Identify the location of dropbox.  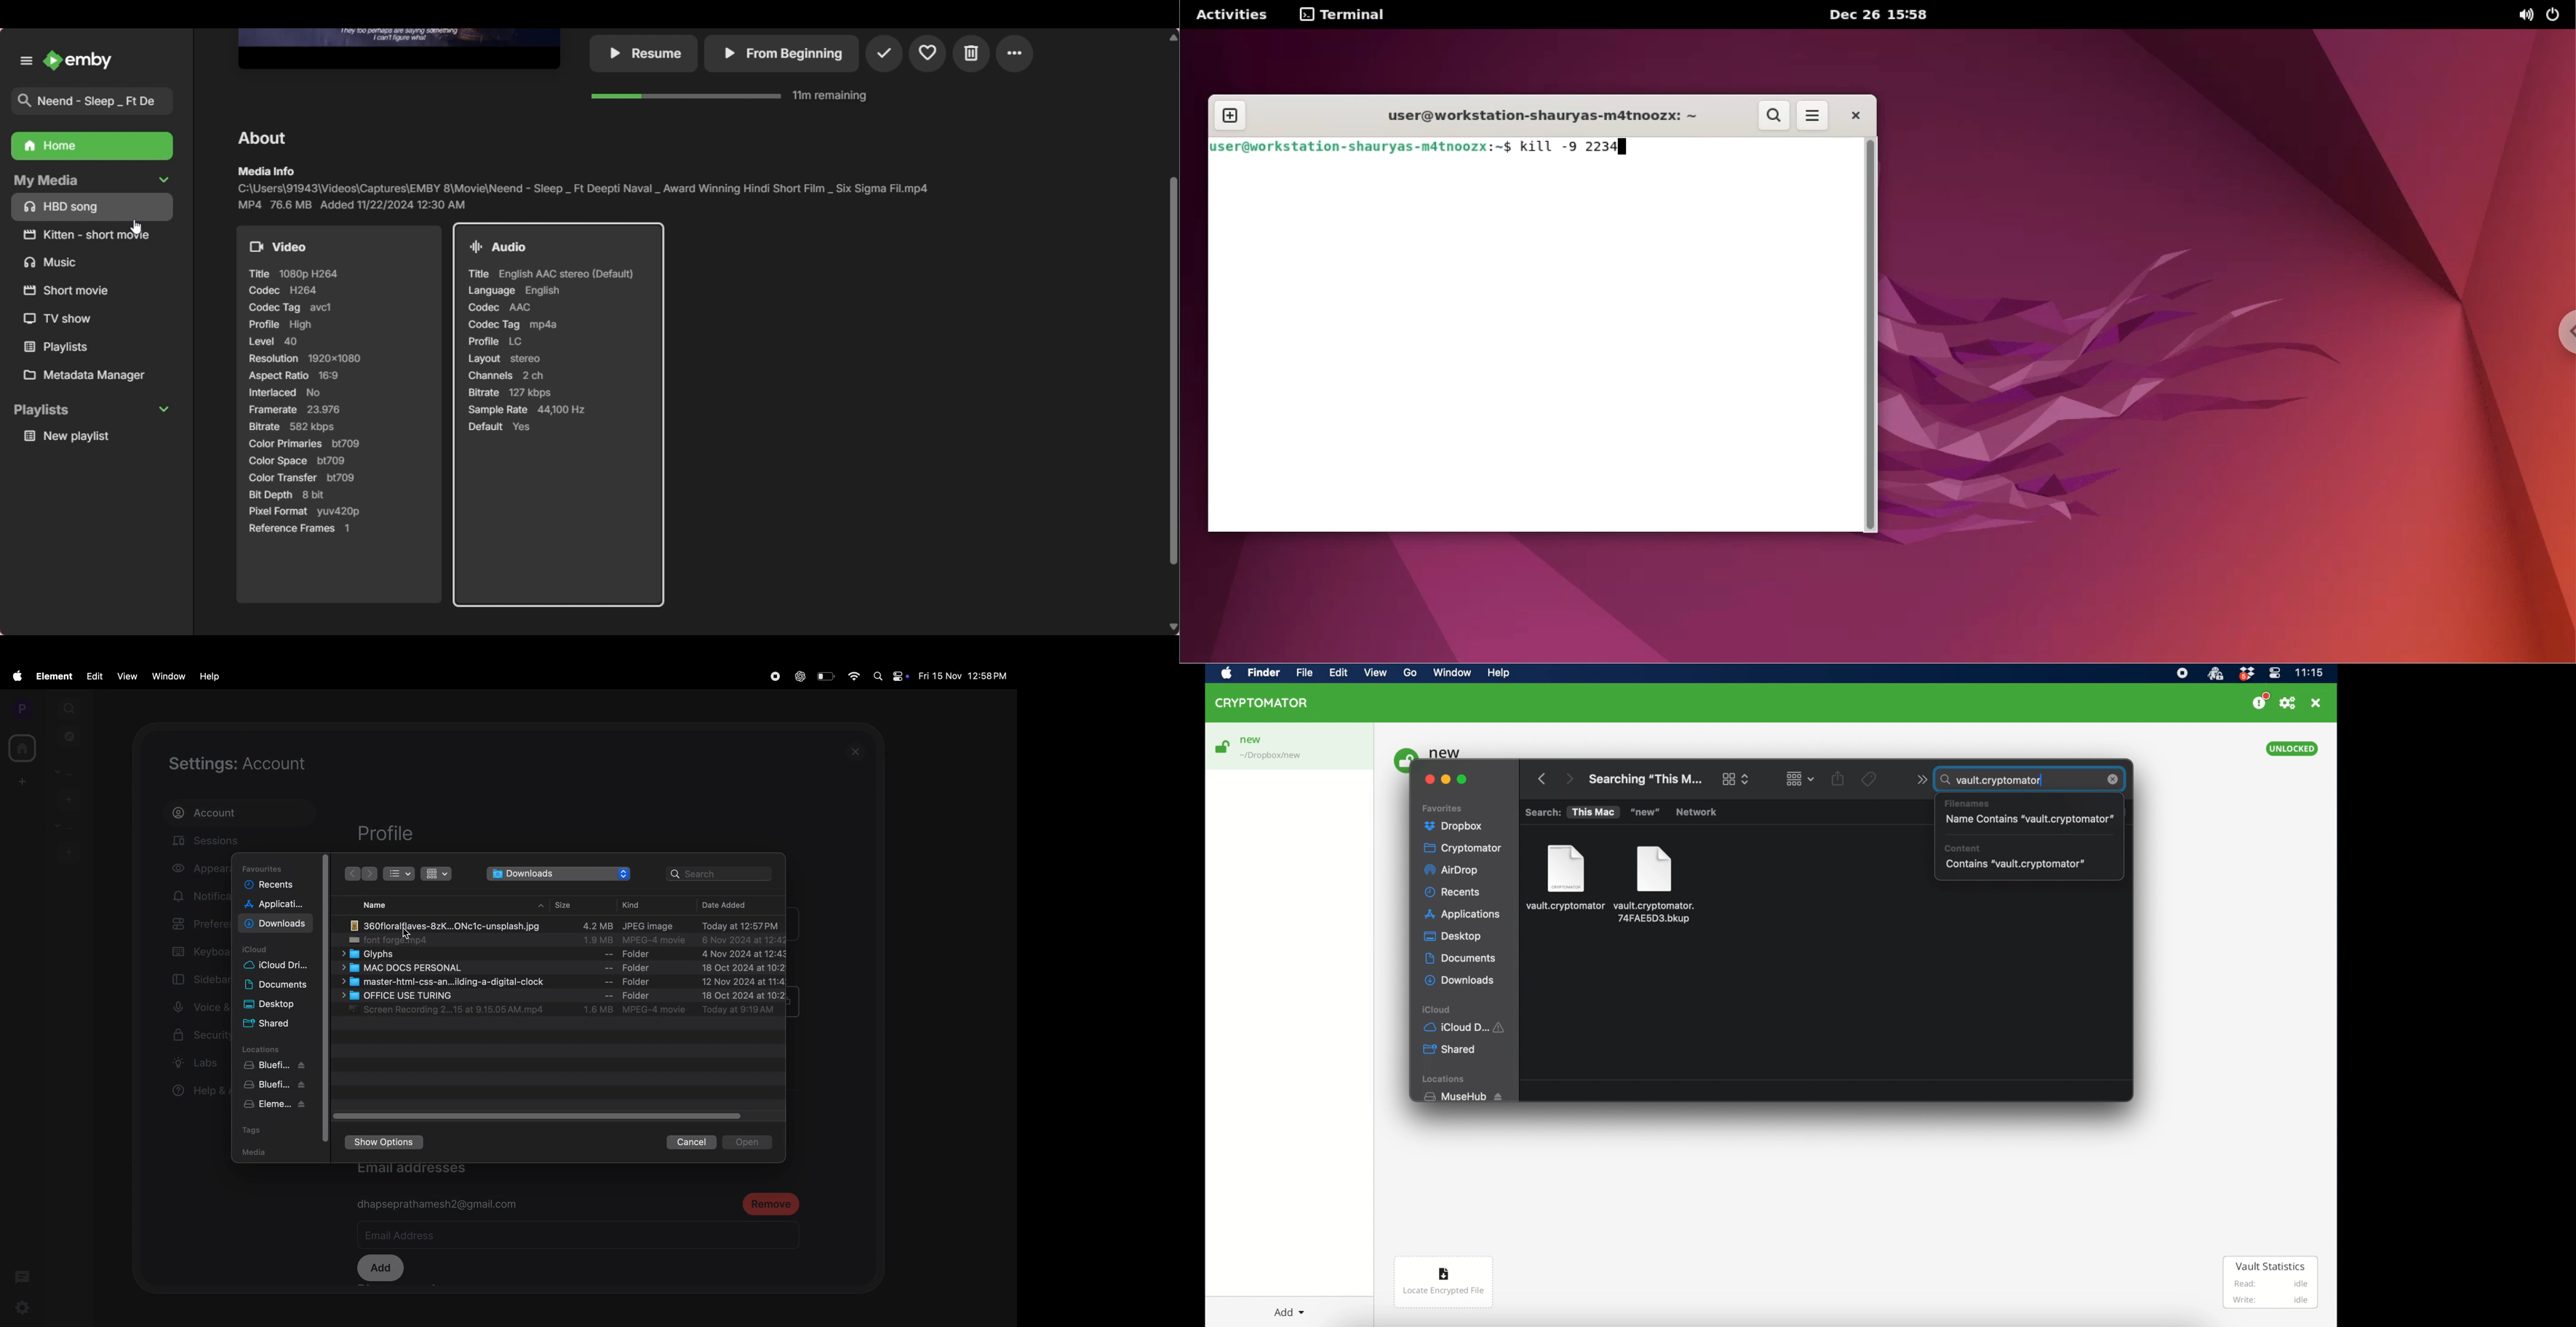
(2246, 674).